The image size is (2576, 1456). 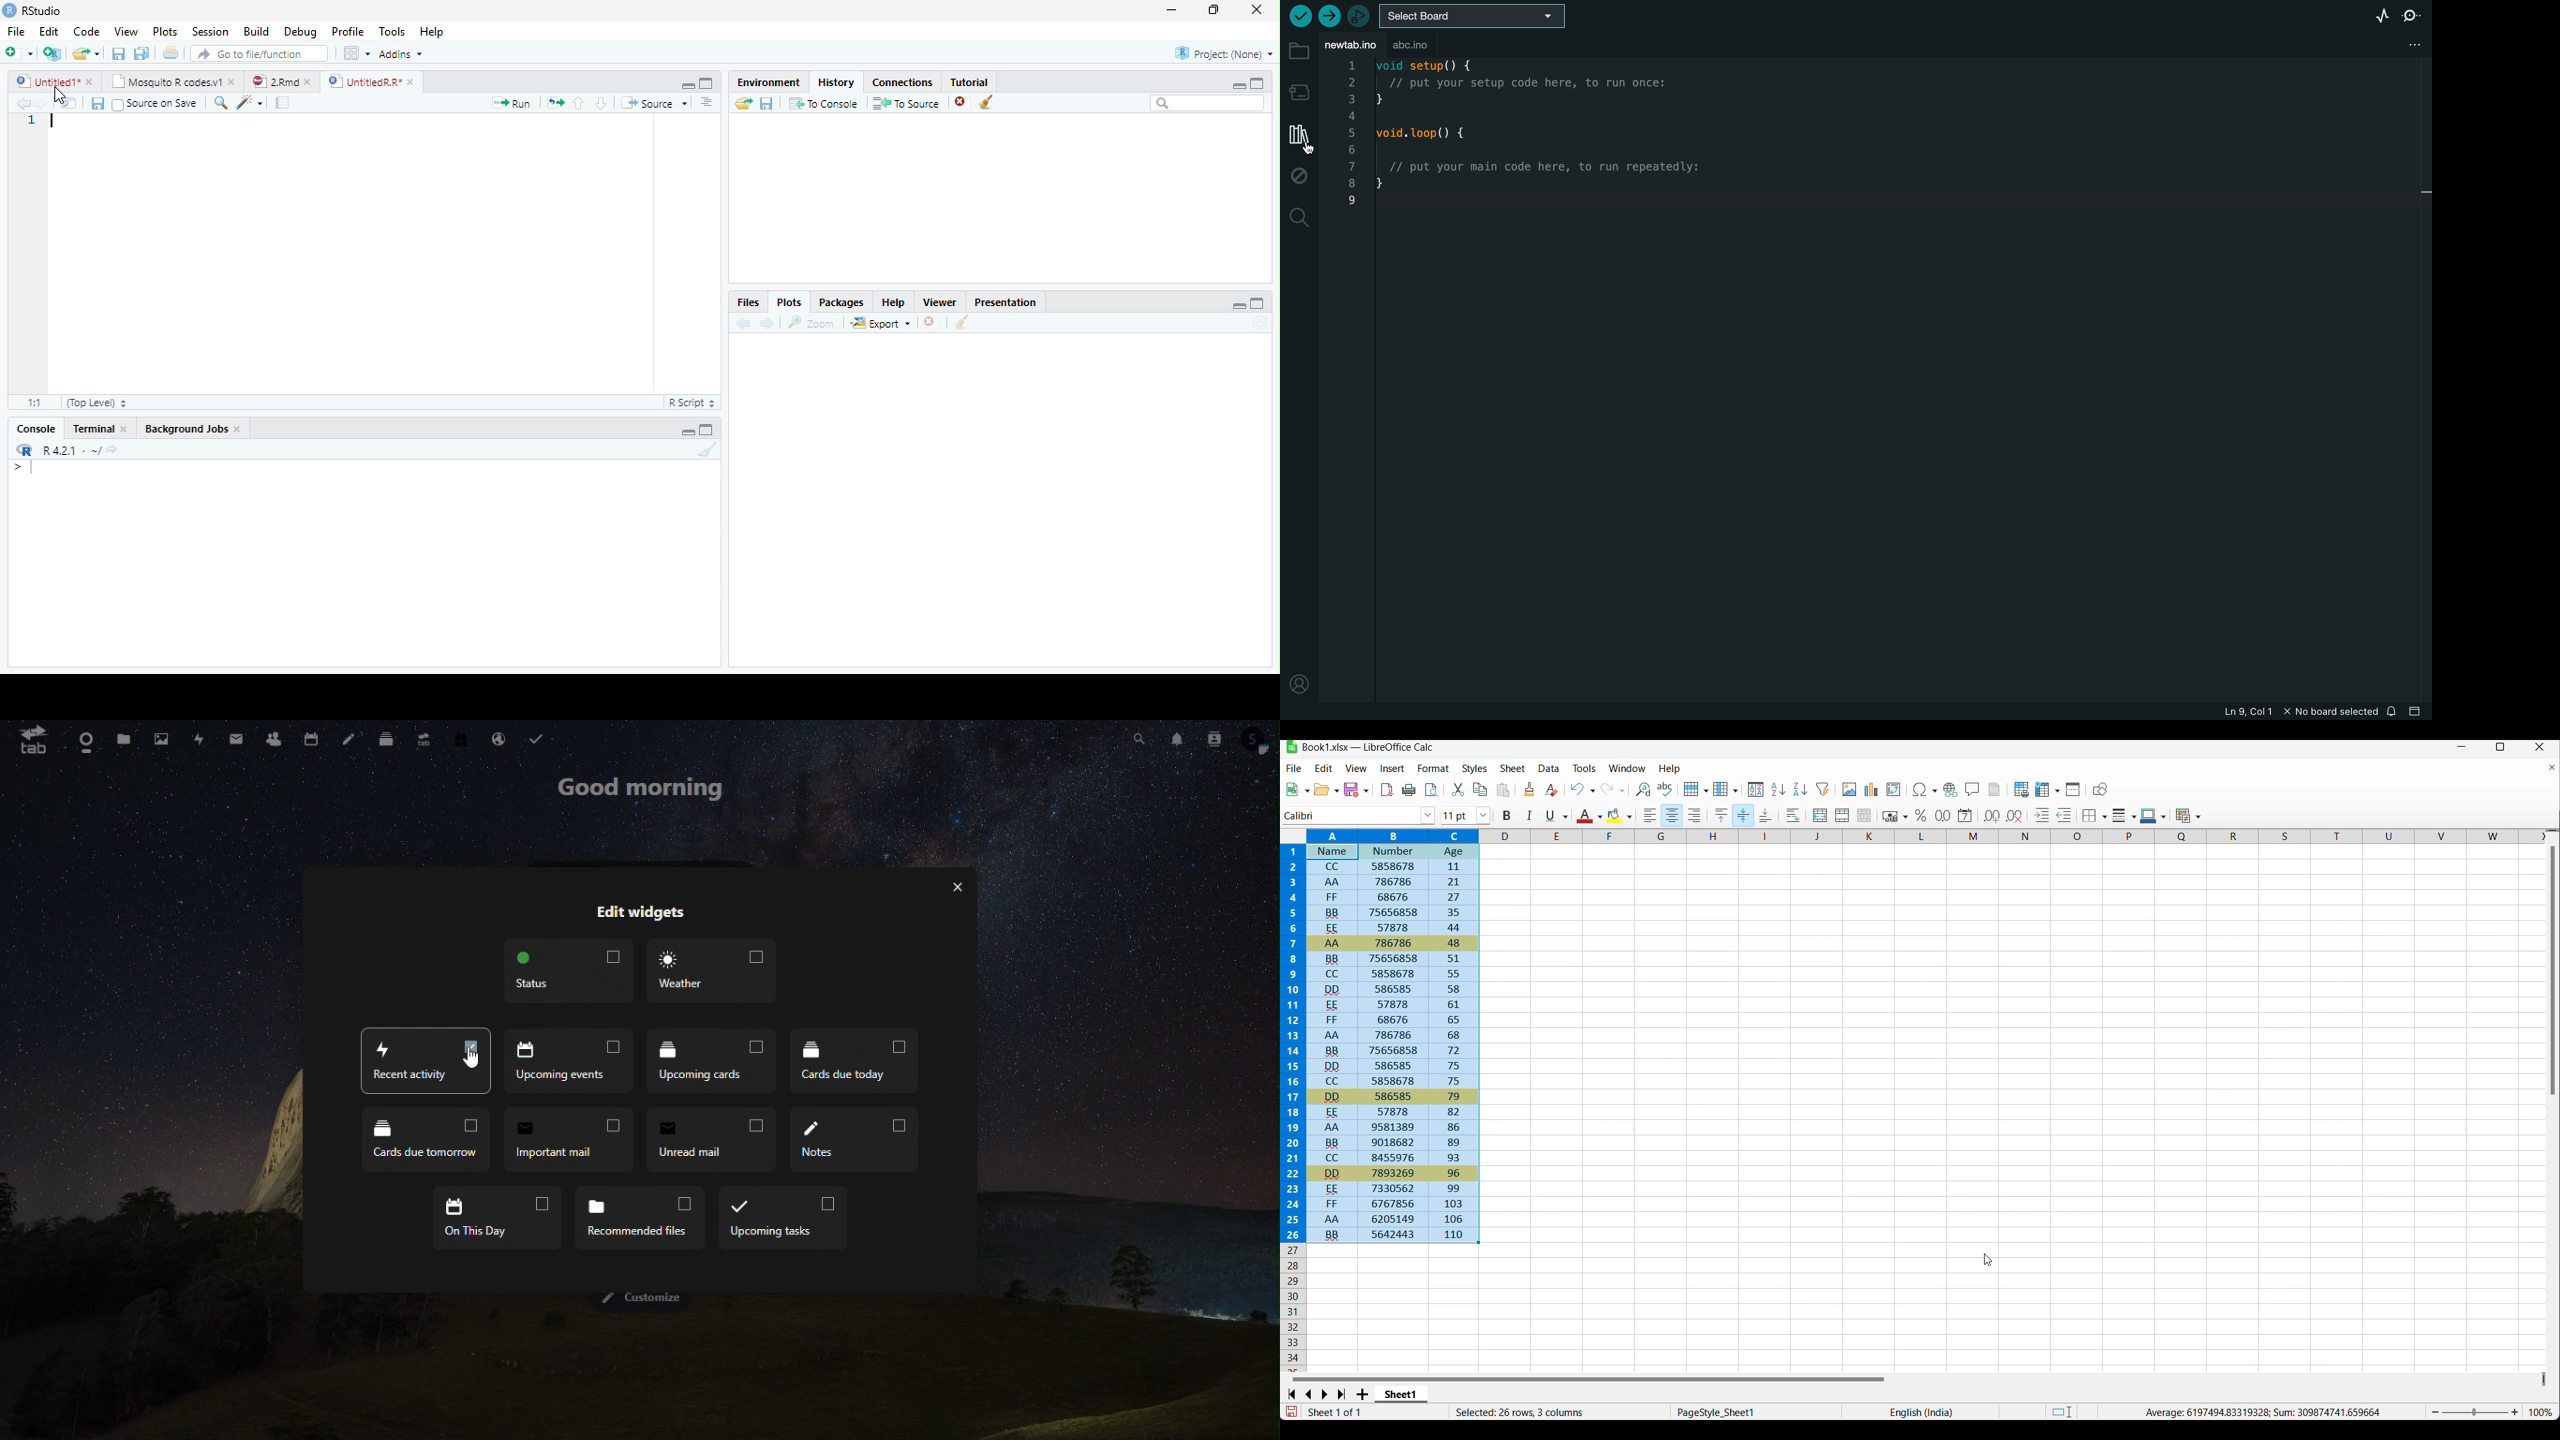 What do you see at coordinates (274, 82) in the screenshot?
I see `2.Rmd` at bounding box center [274, 82].